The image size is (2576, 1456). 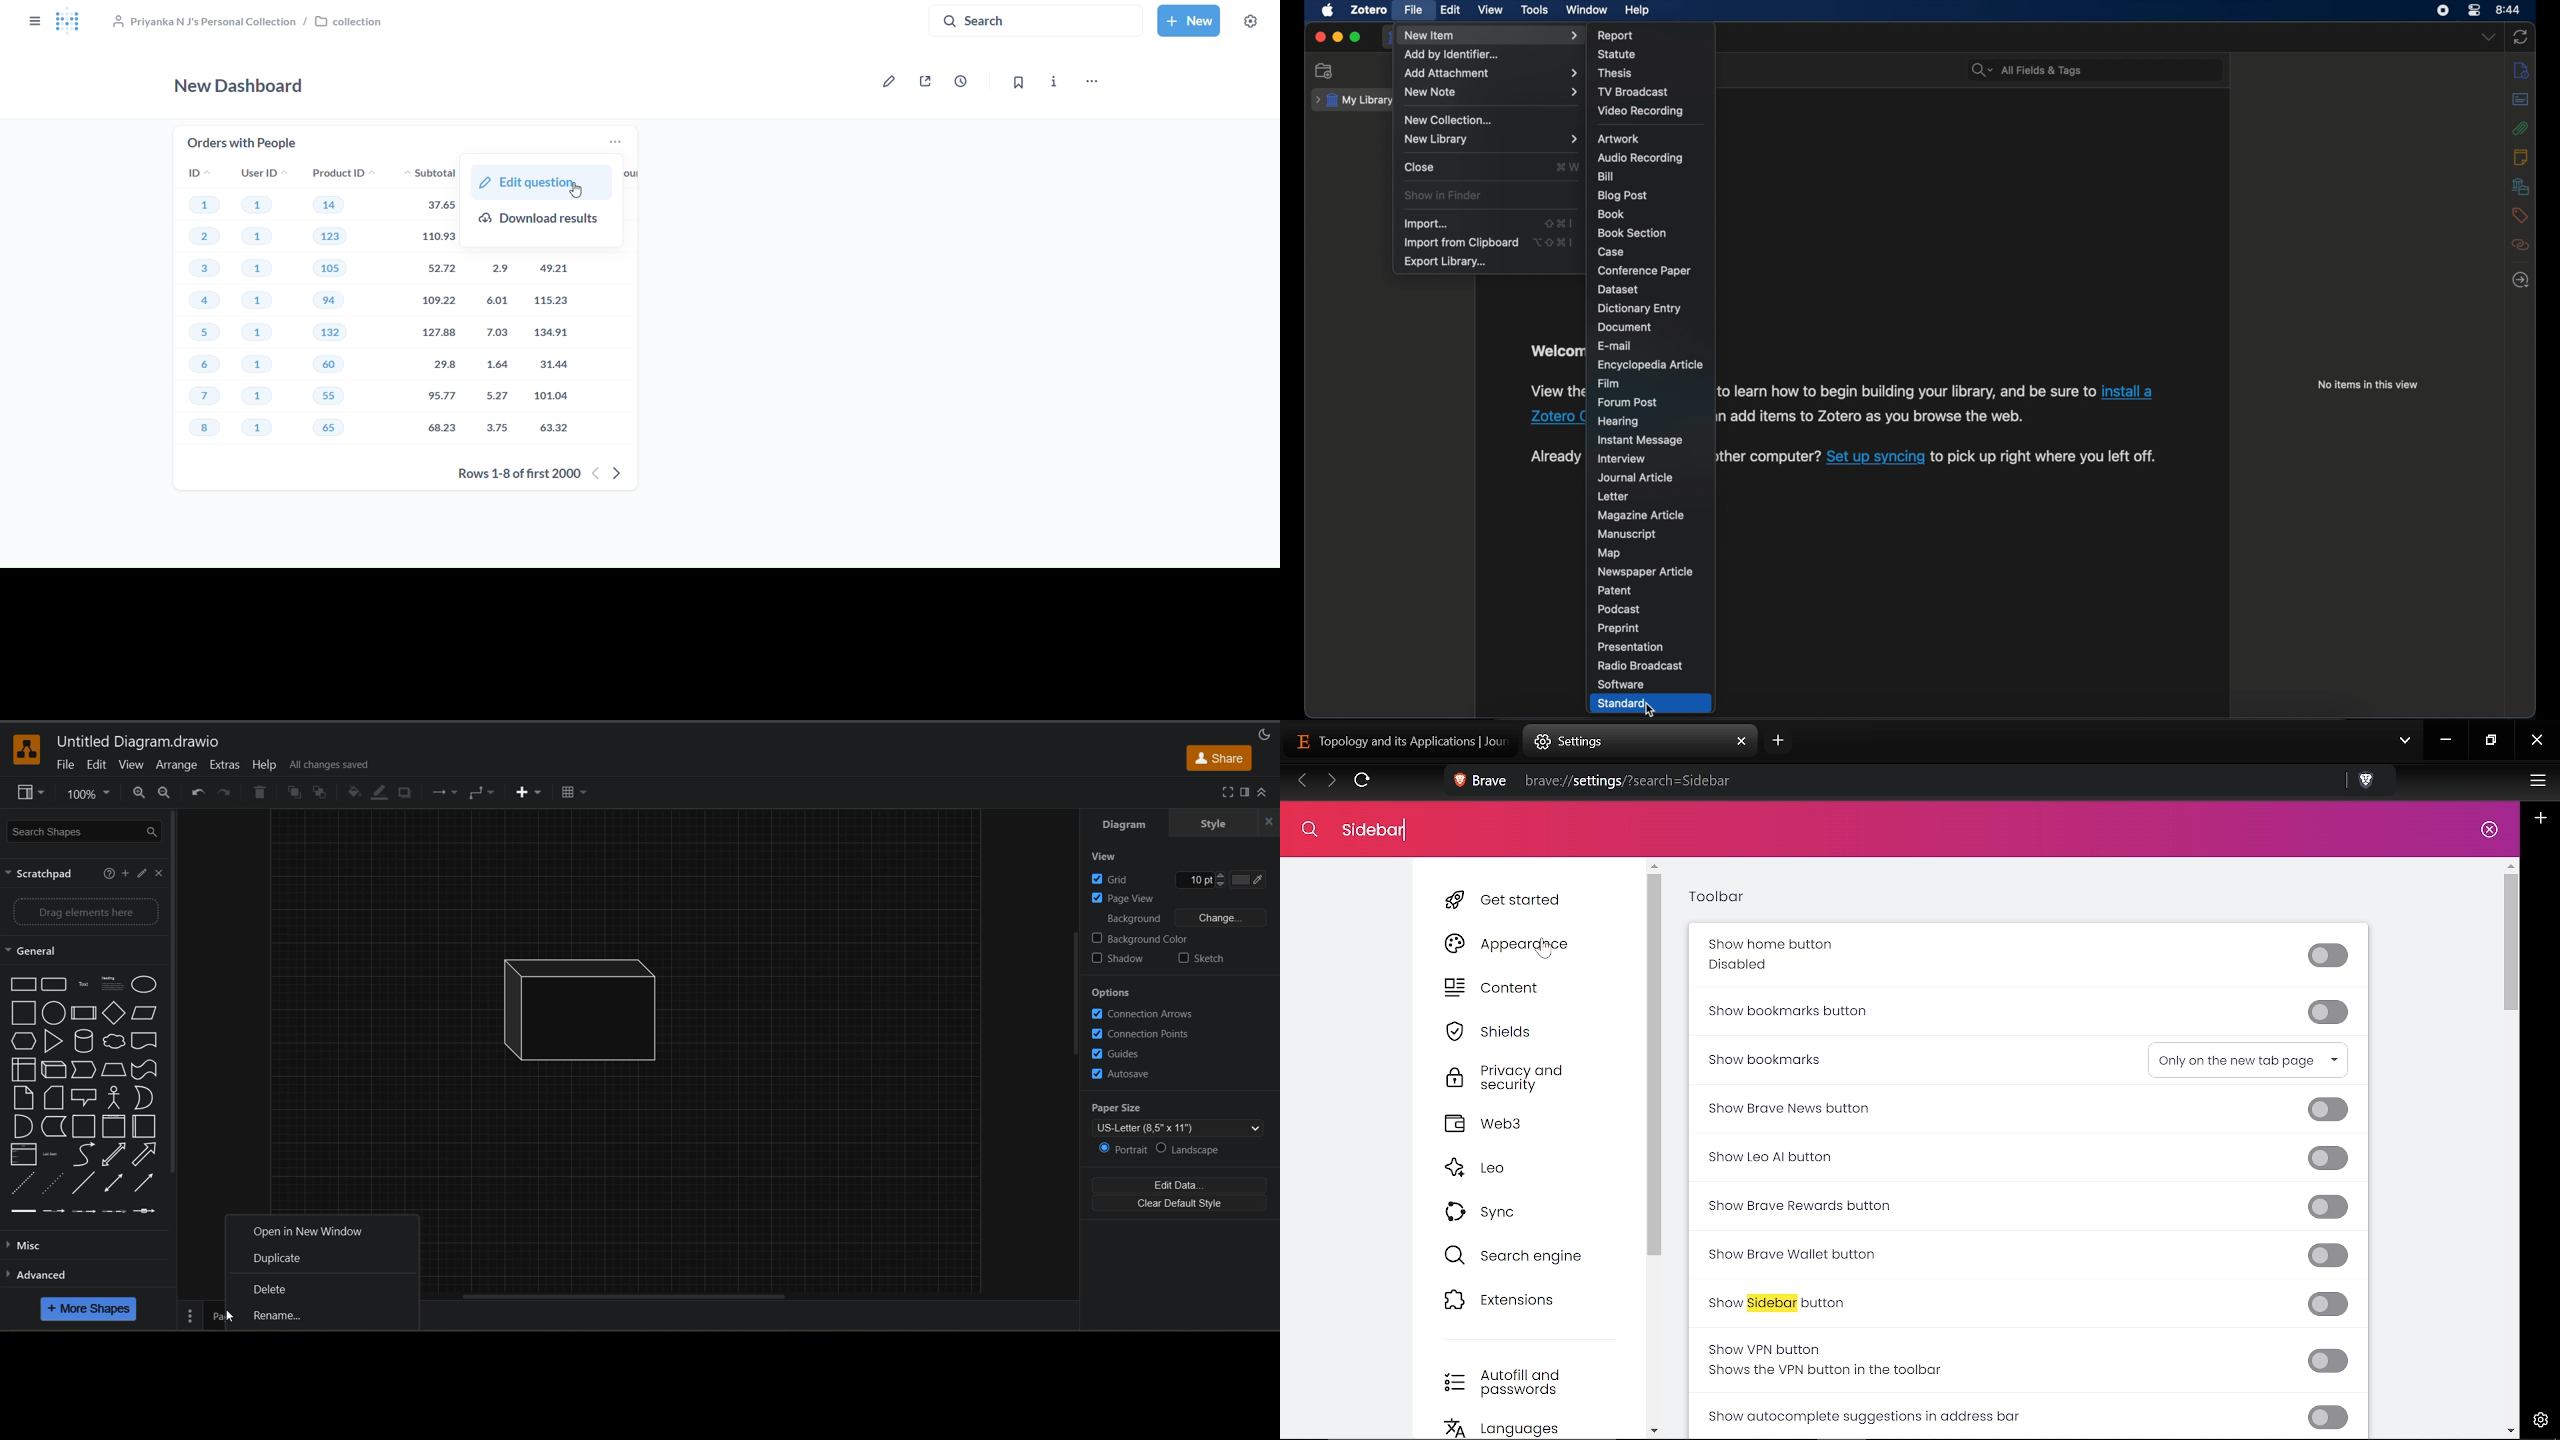 What do you see at coordinates (1585, 10) in the screenshot?
I see `window` at bounding box center [1585, 10].